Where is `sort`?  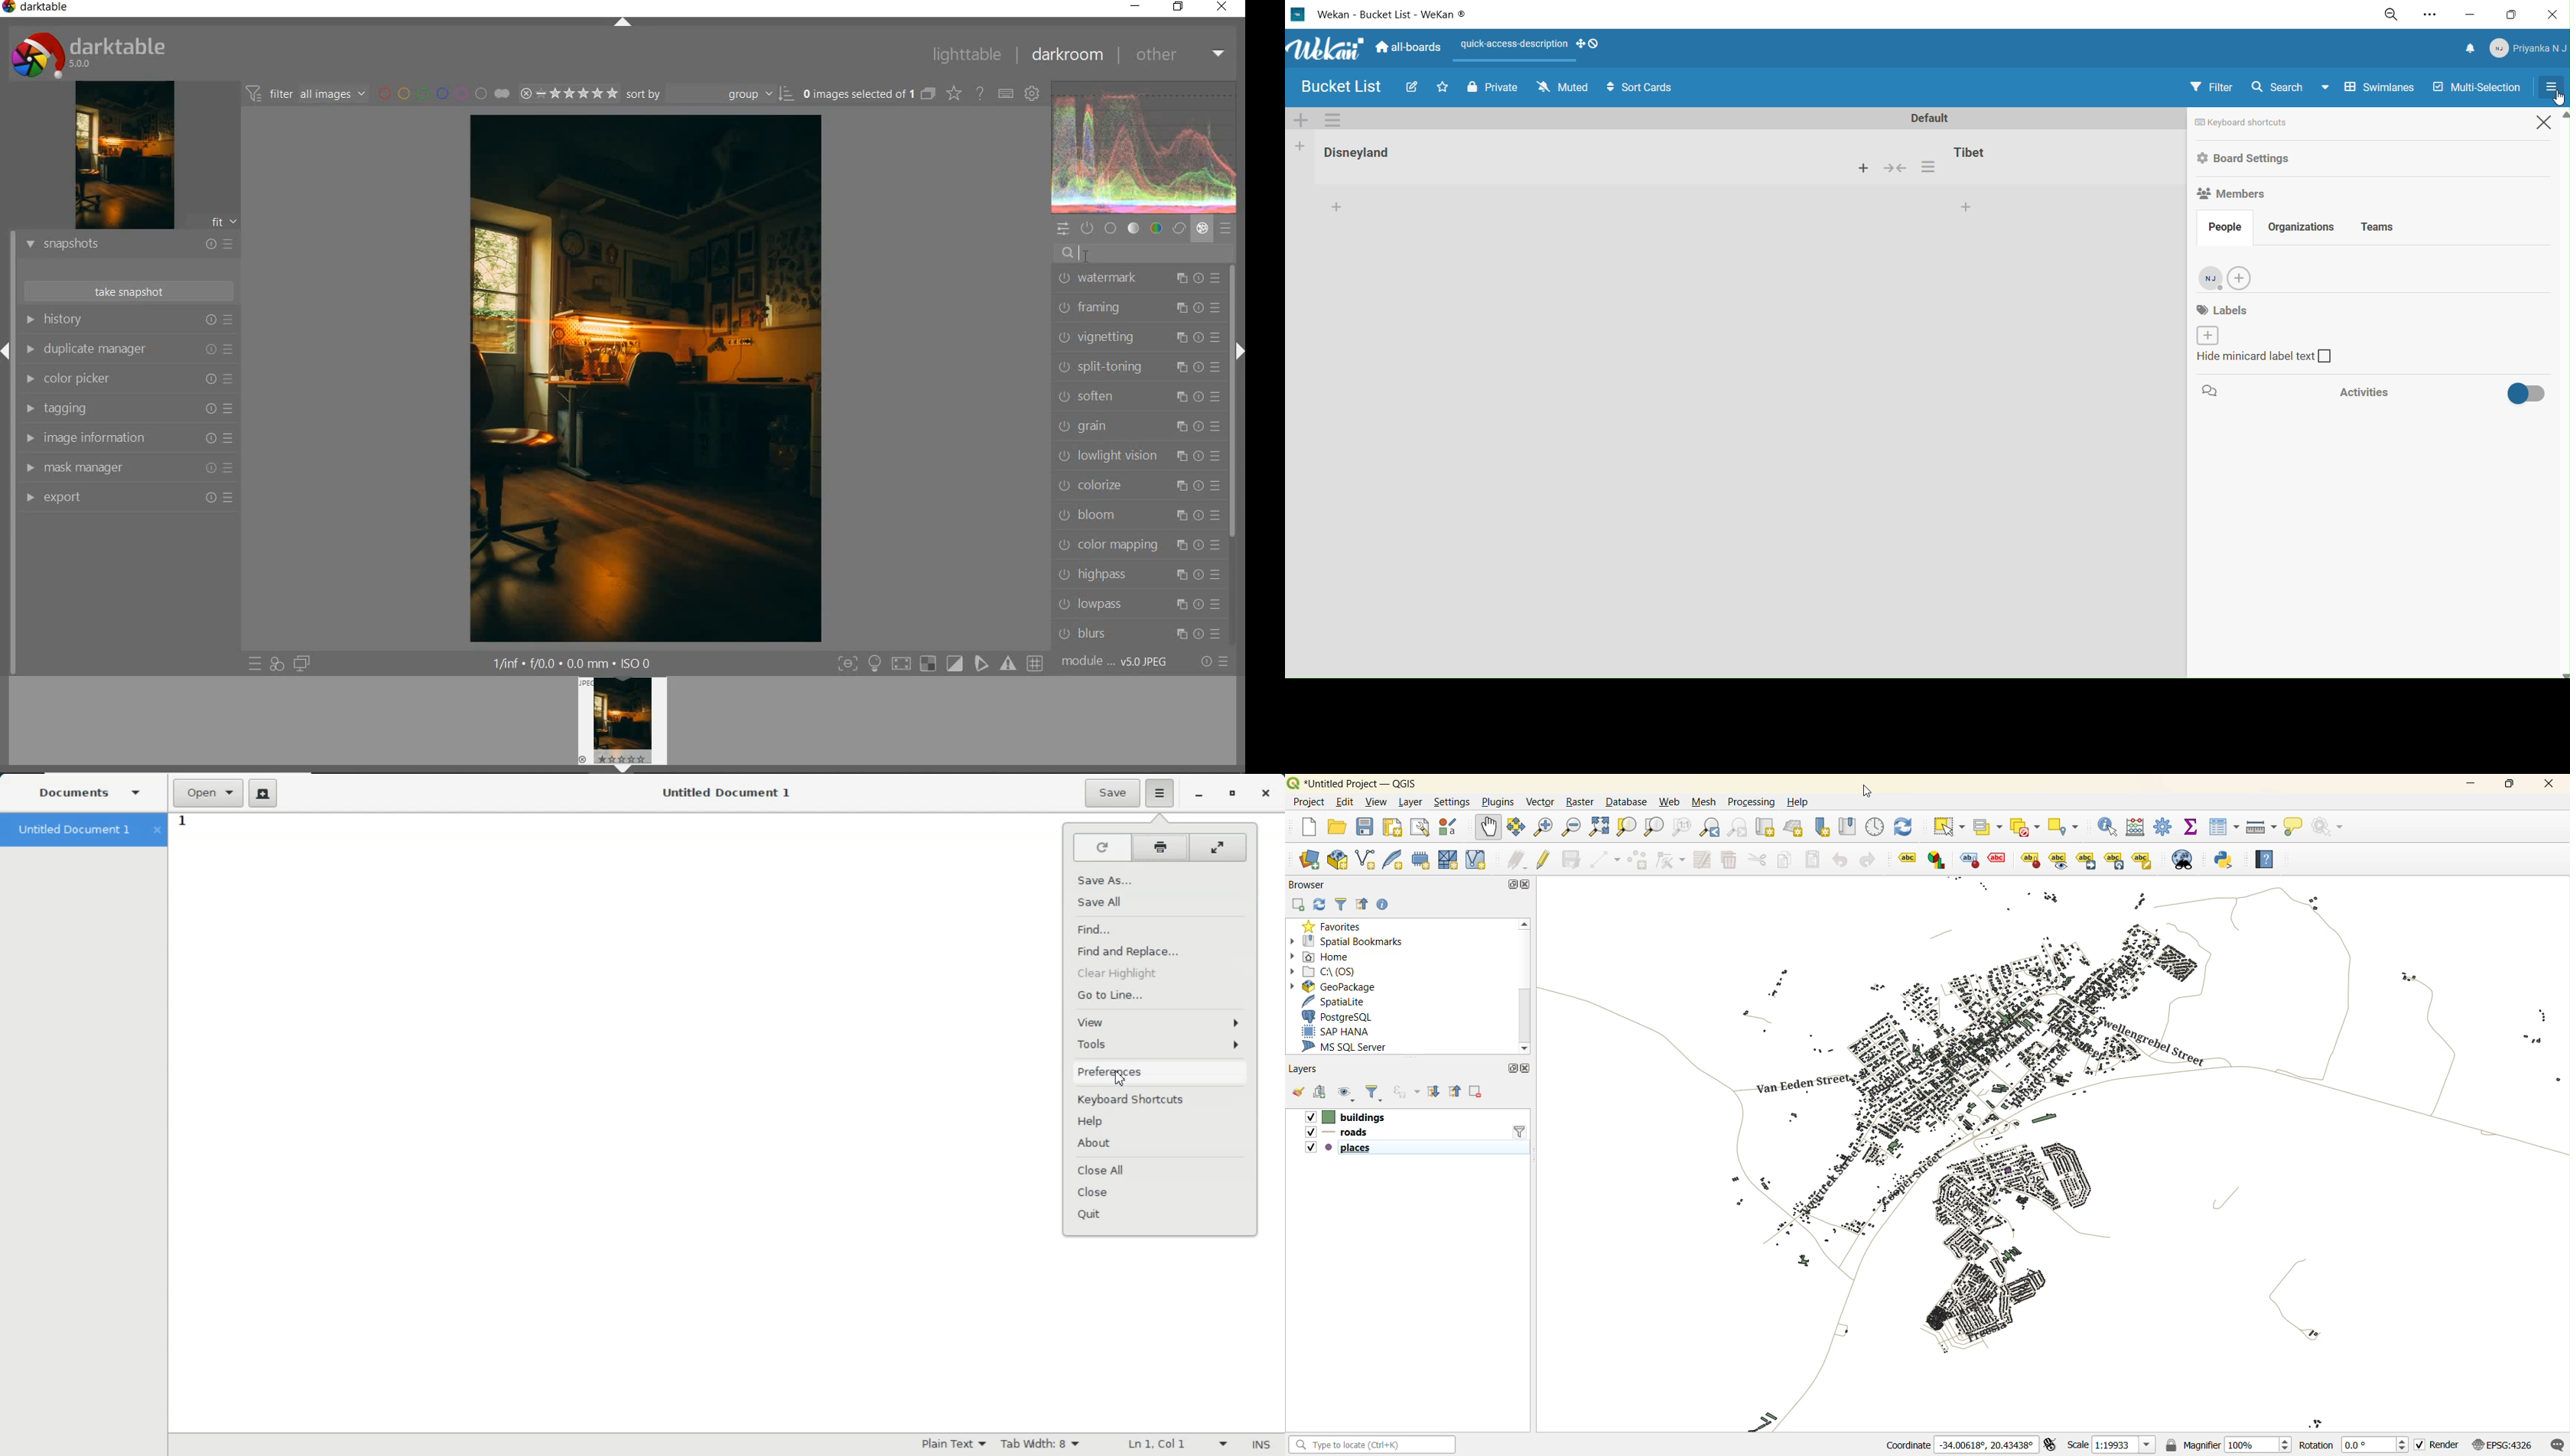
sort is located at coordinates (711, 94).